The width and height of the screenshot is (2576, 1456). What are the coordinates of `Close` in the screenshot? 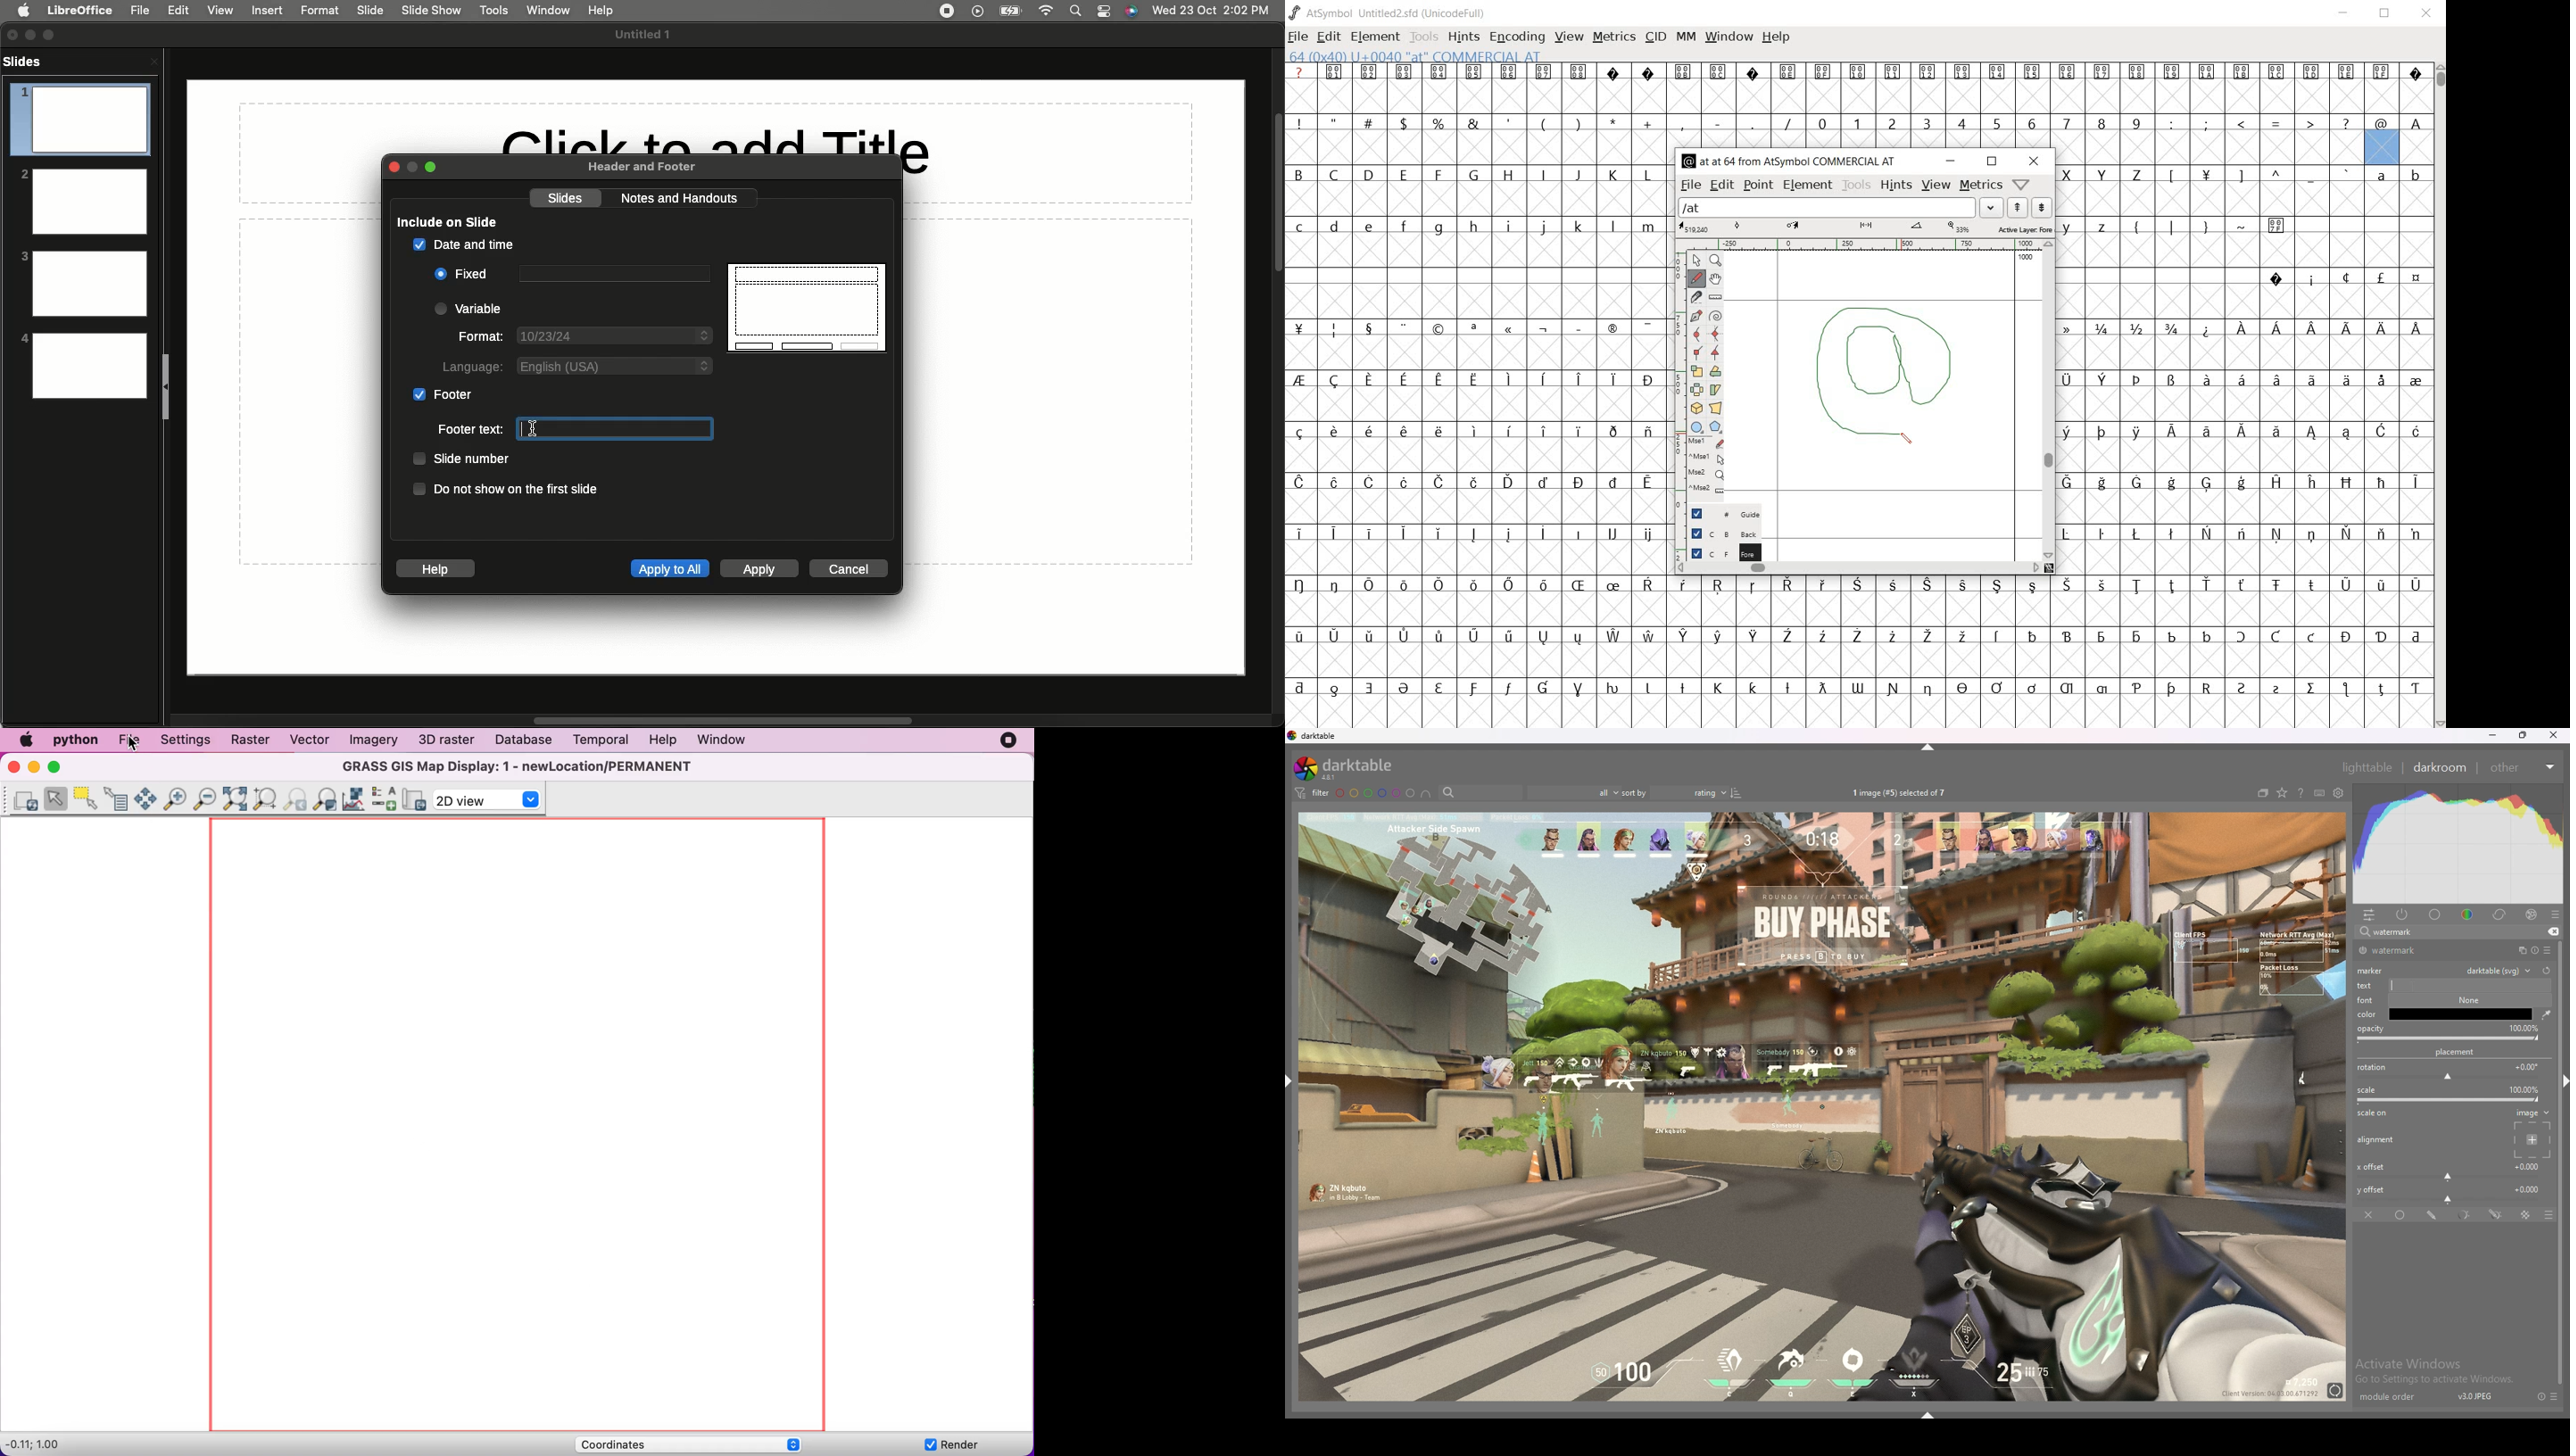 It's located at (12, 35).